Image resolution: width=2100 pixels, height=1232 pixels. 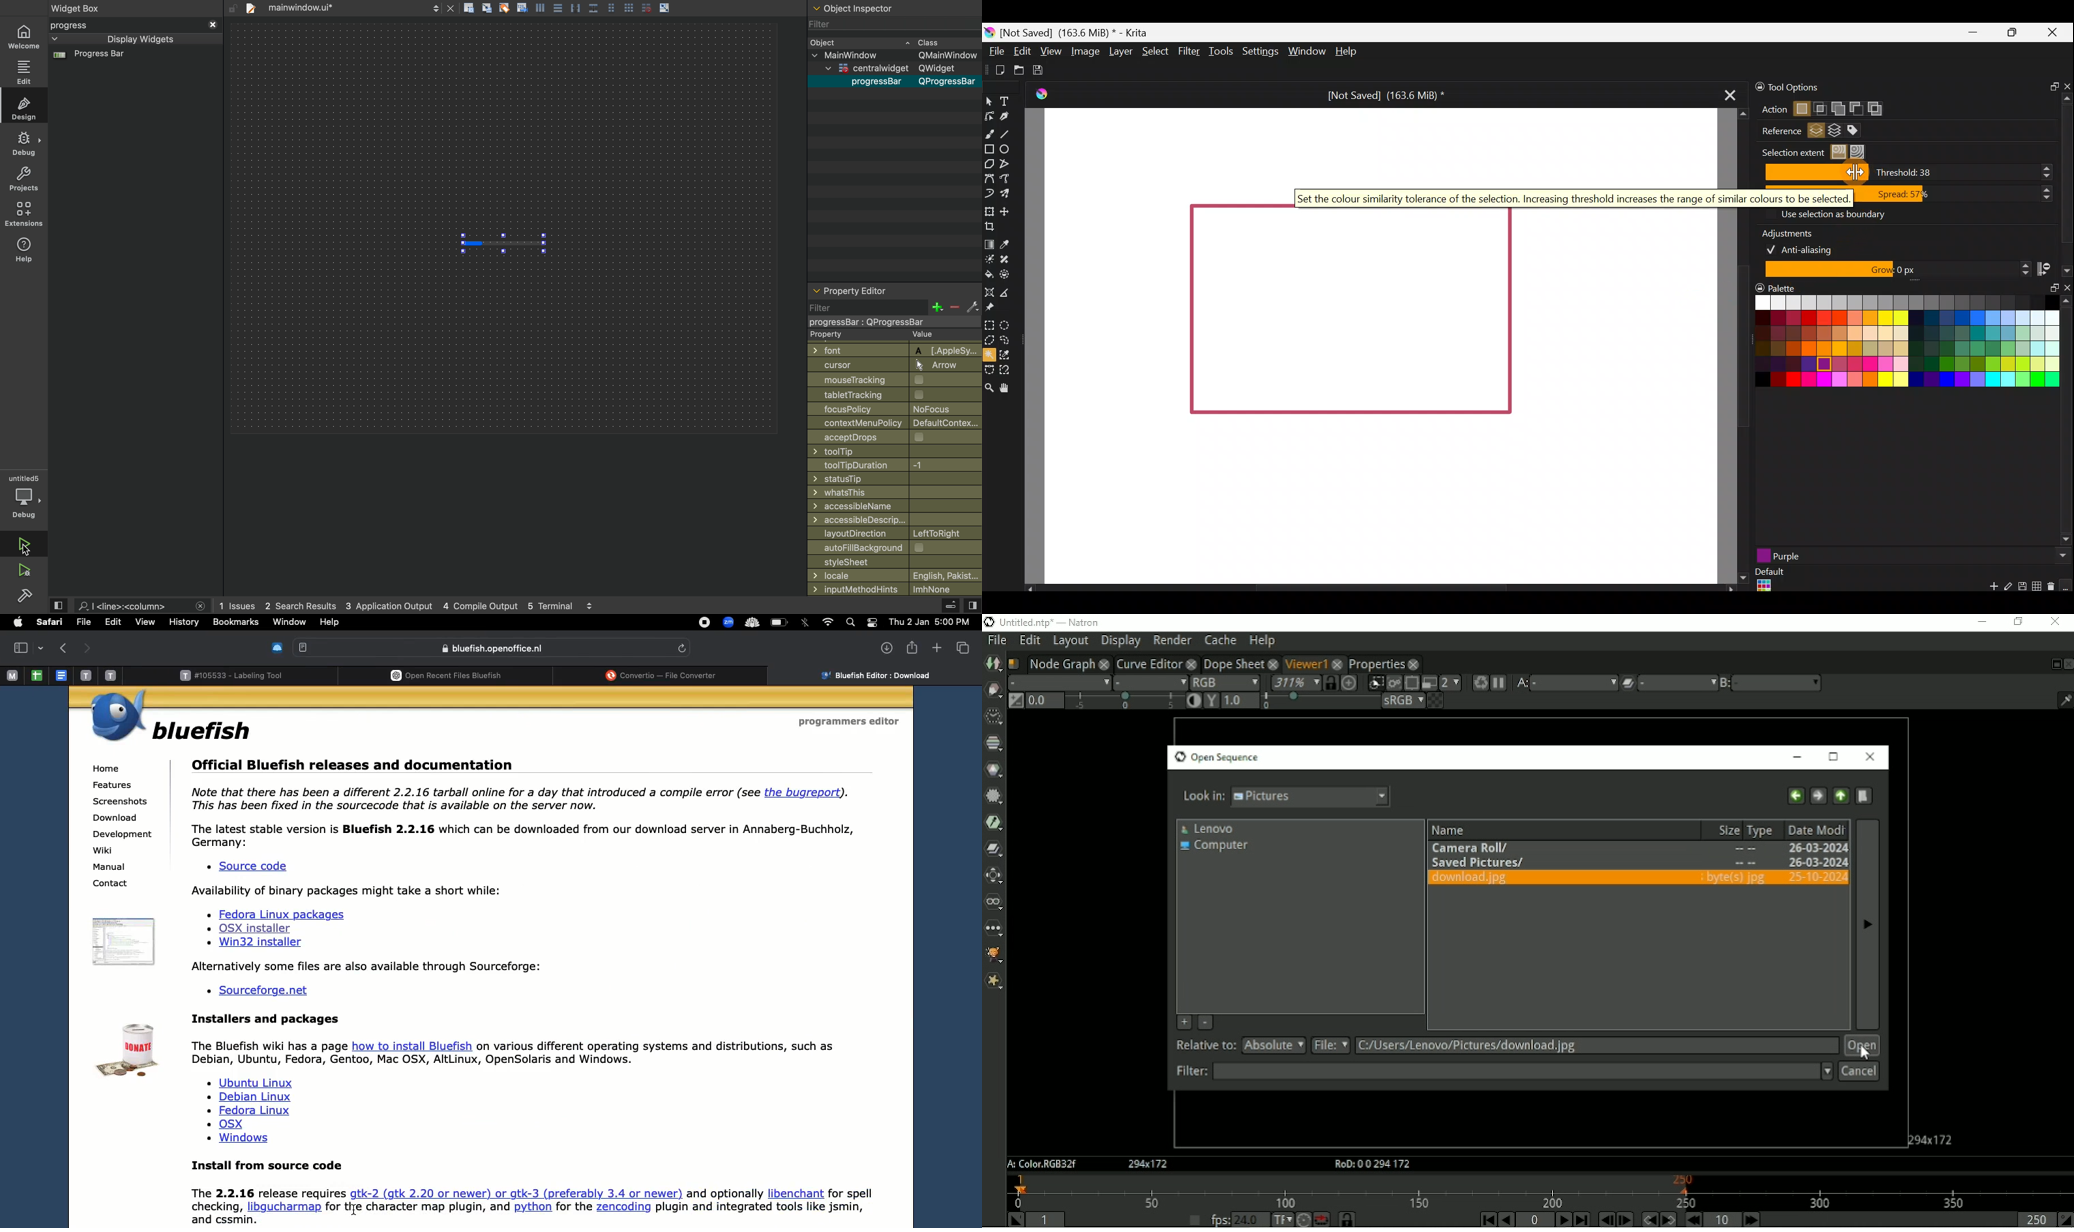 I want to click on Select regions from active layer, so click(x=1817, y=132).